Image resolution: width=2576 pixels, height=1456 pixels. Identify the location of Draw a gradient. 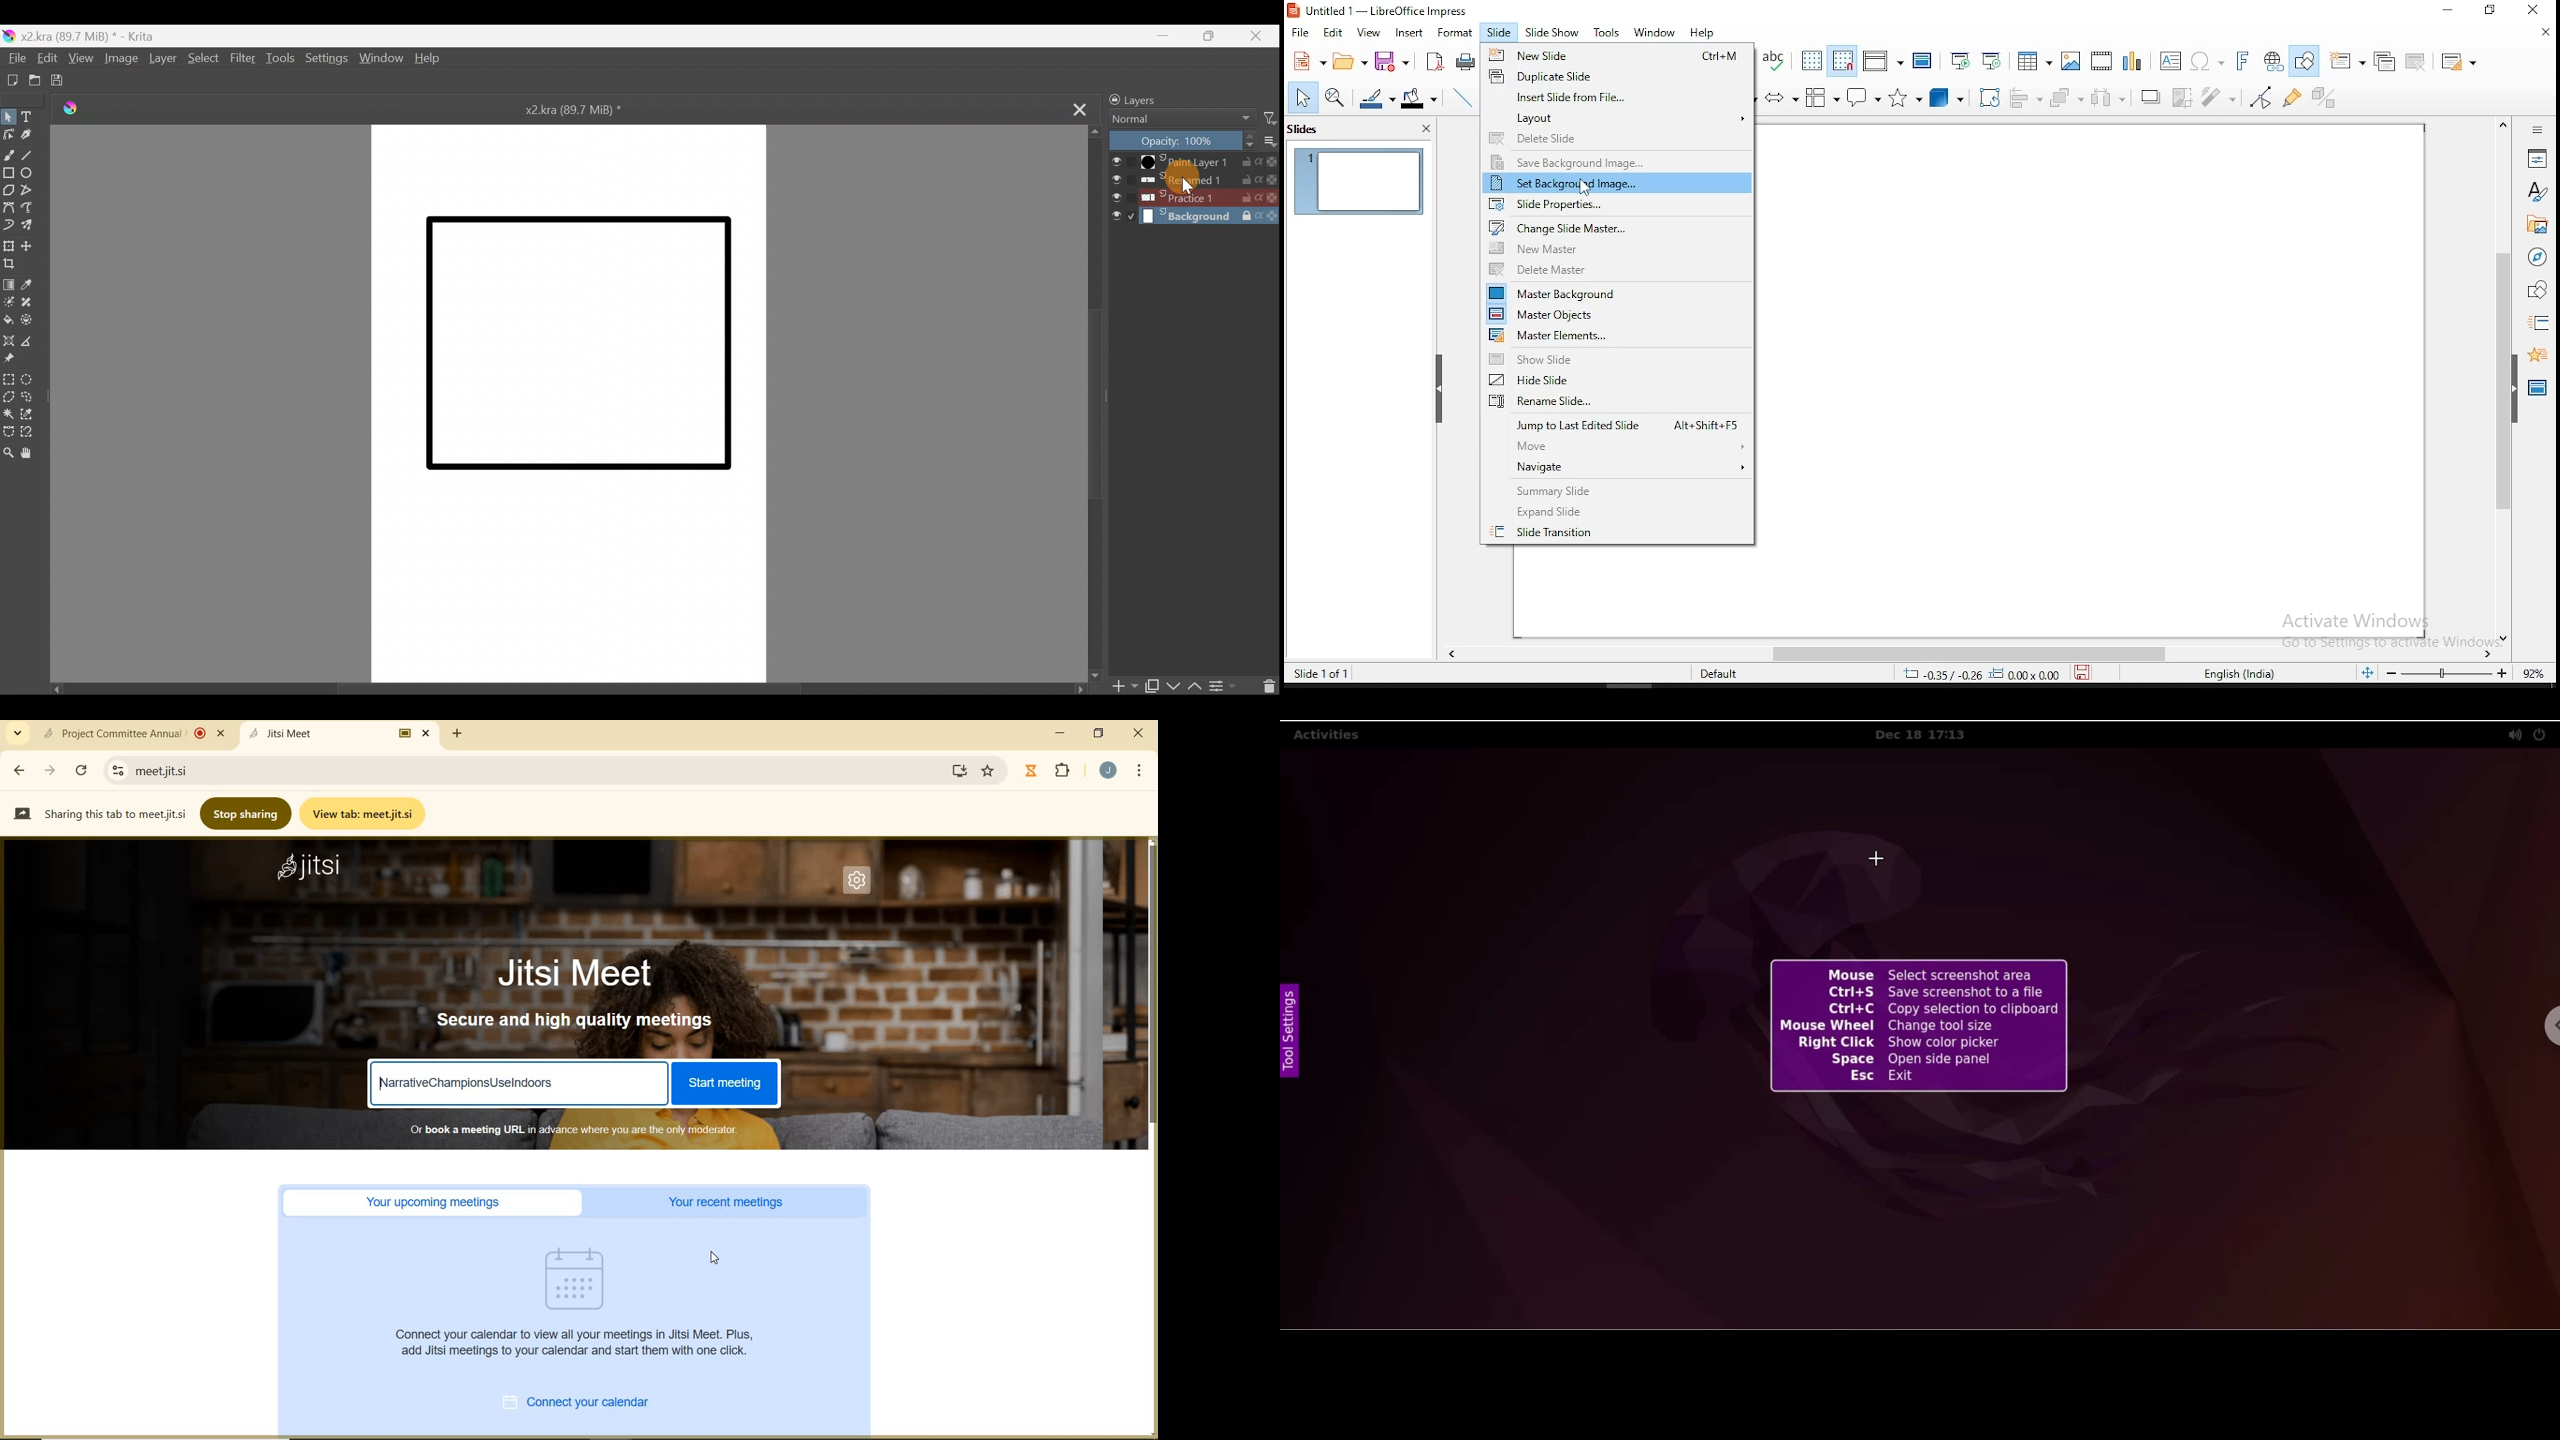
(9, 284).